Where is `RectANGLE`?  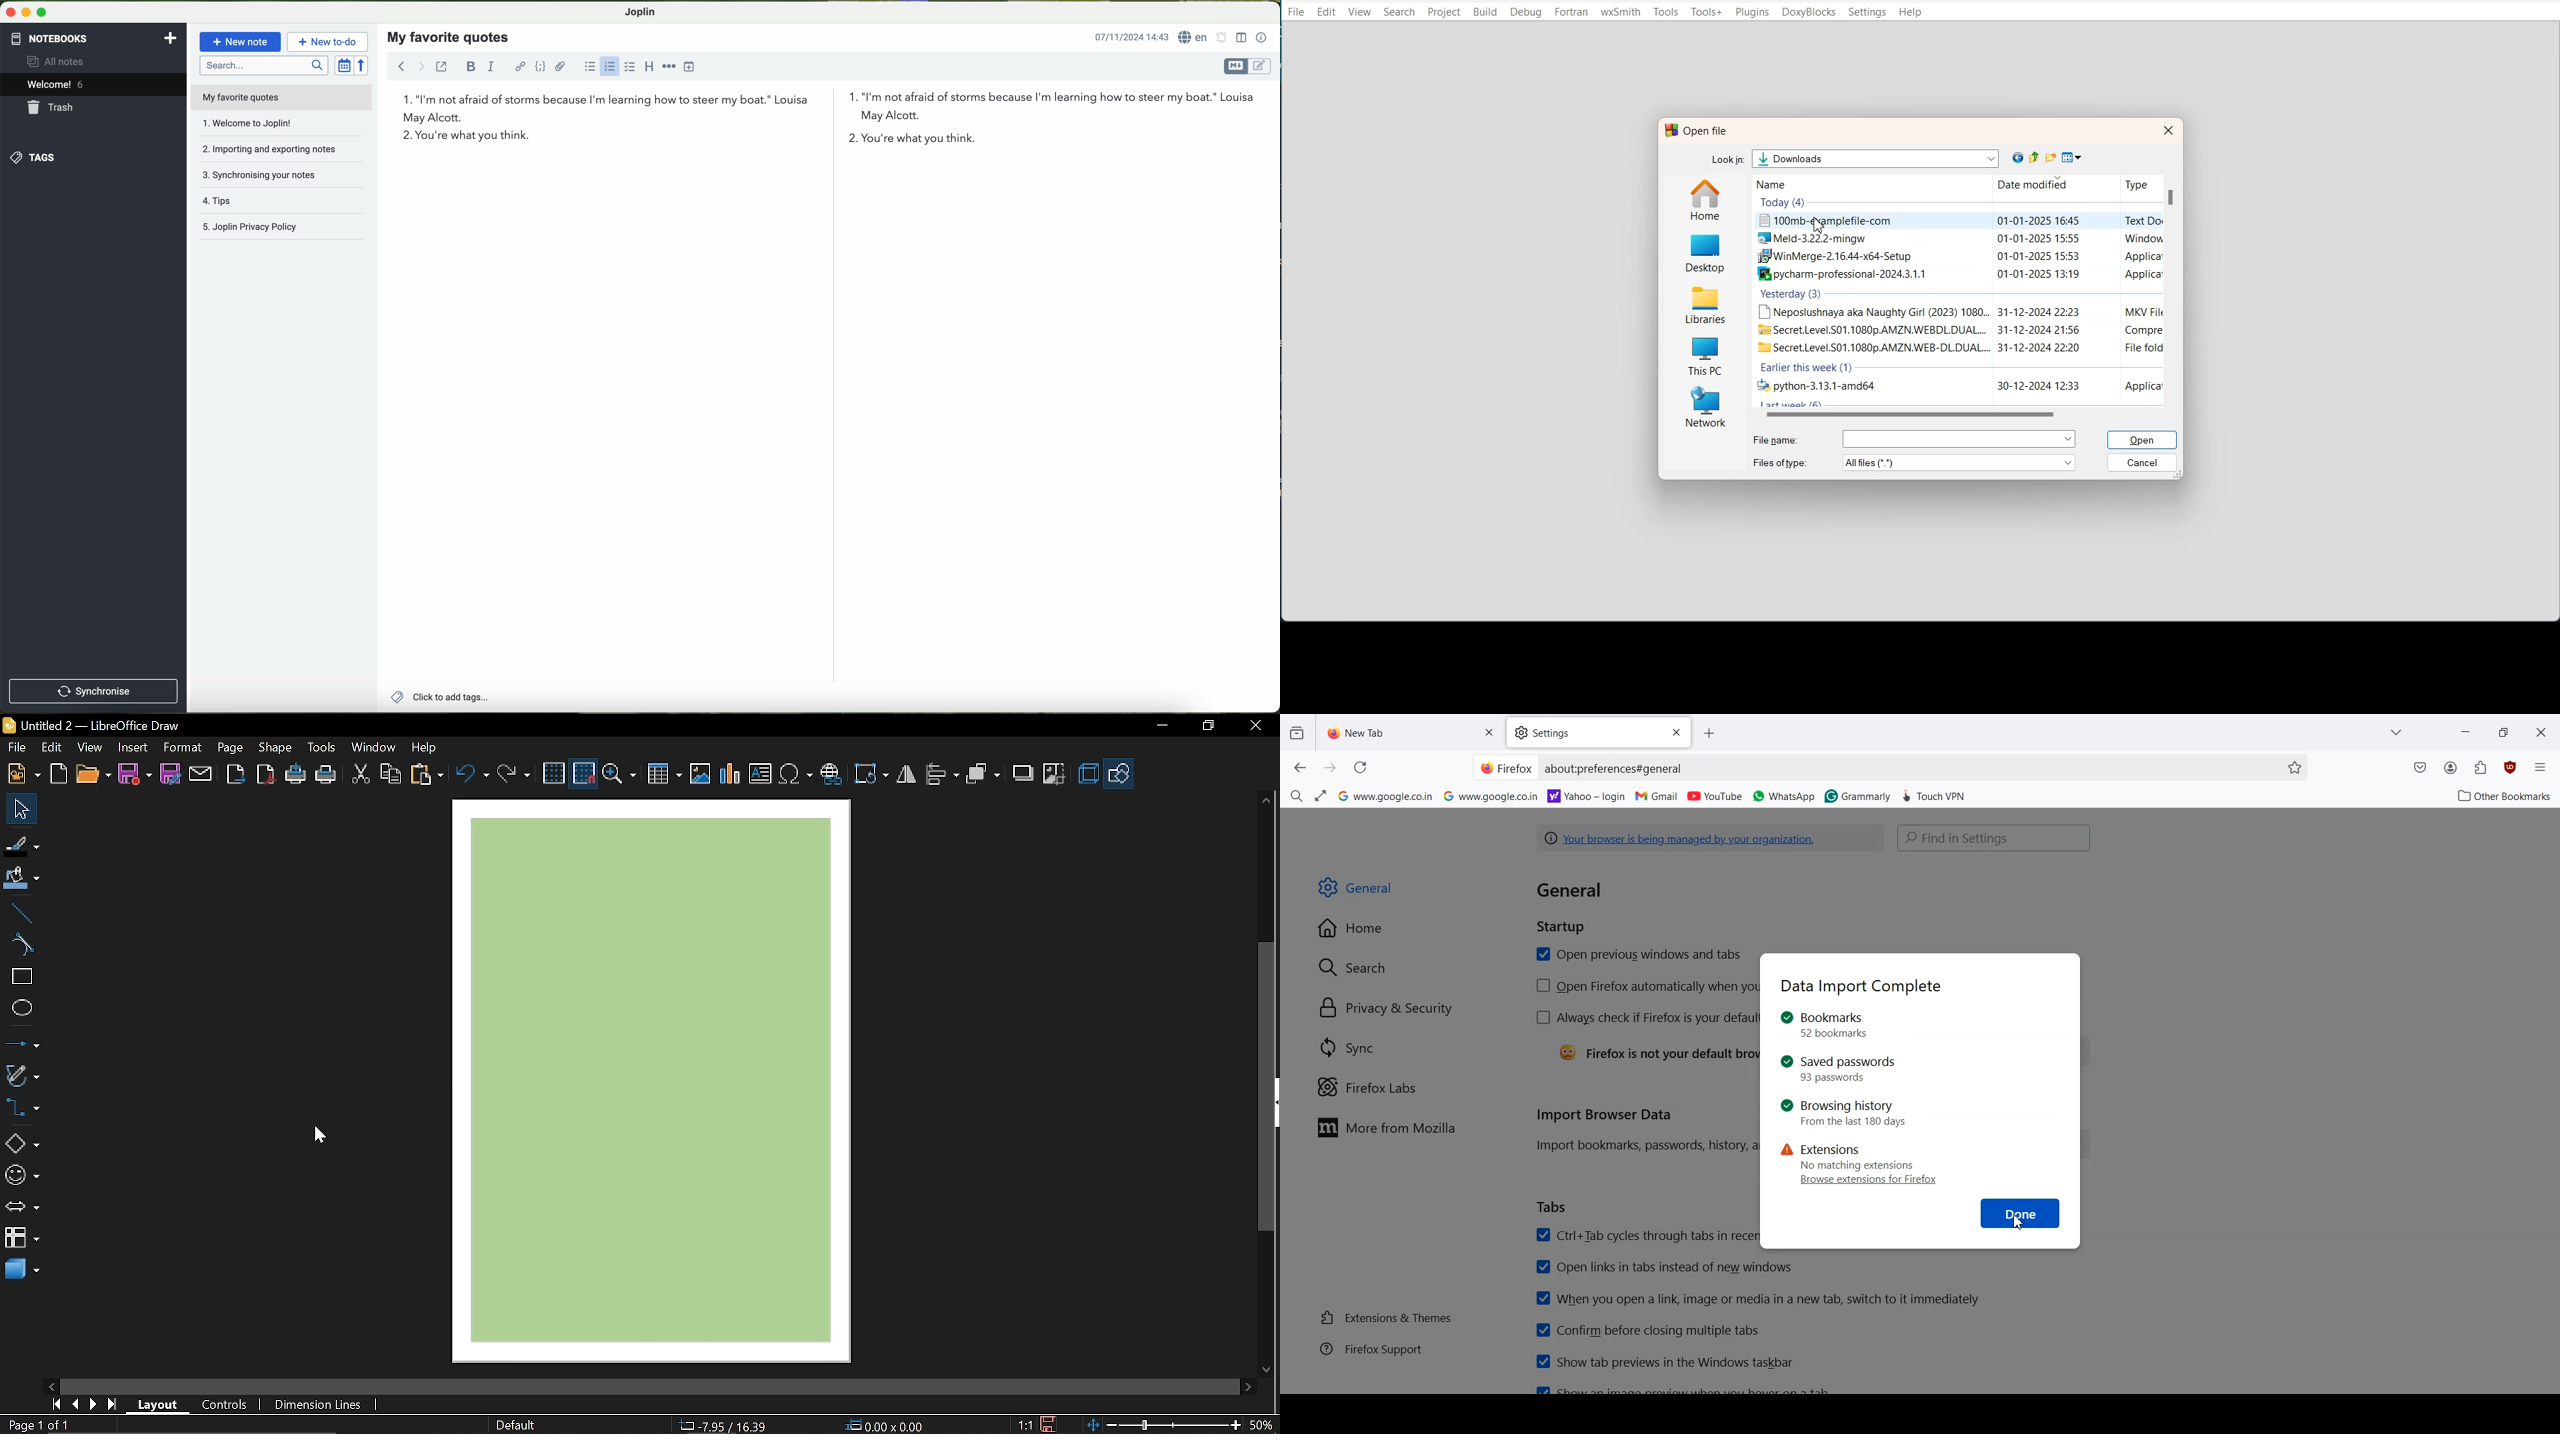
RectANGLE is located at coordinates (19, 977).